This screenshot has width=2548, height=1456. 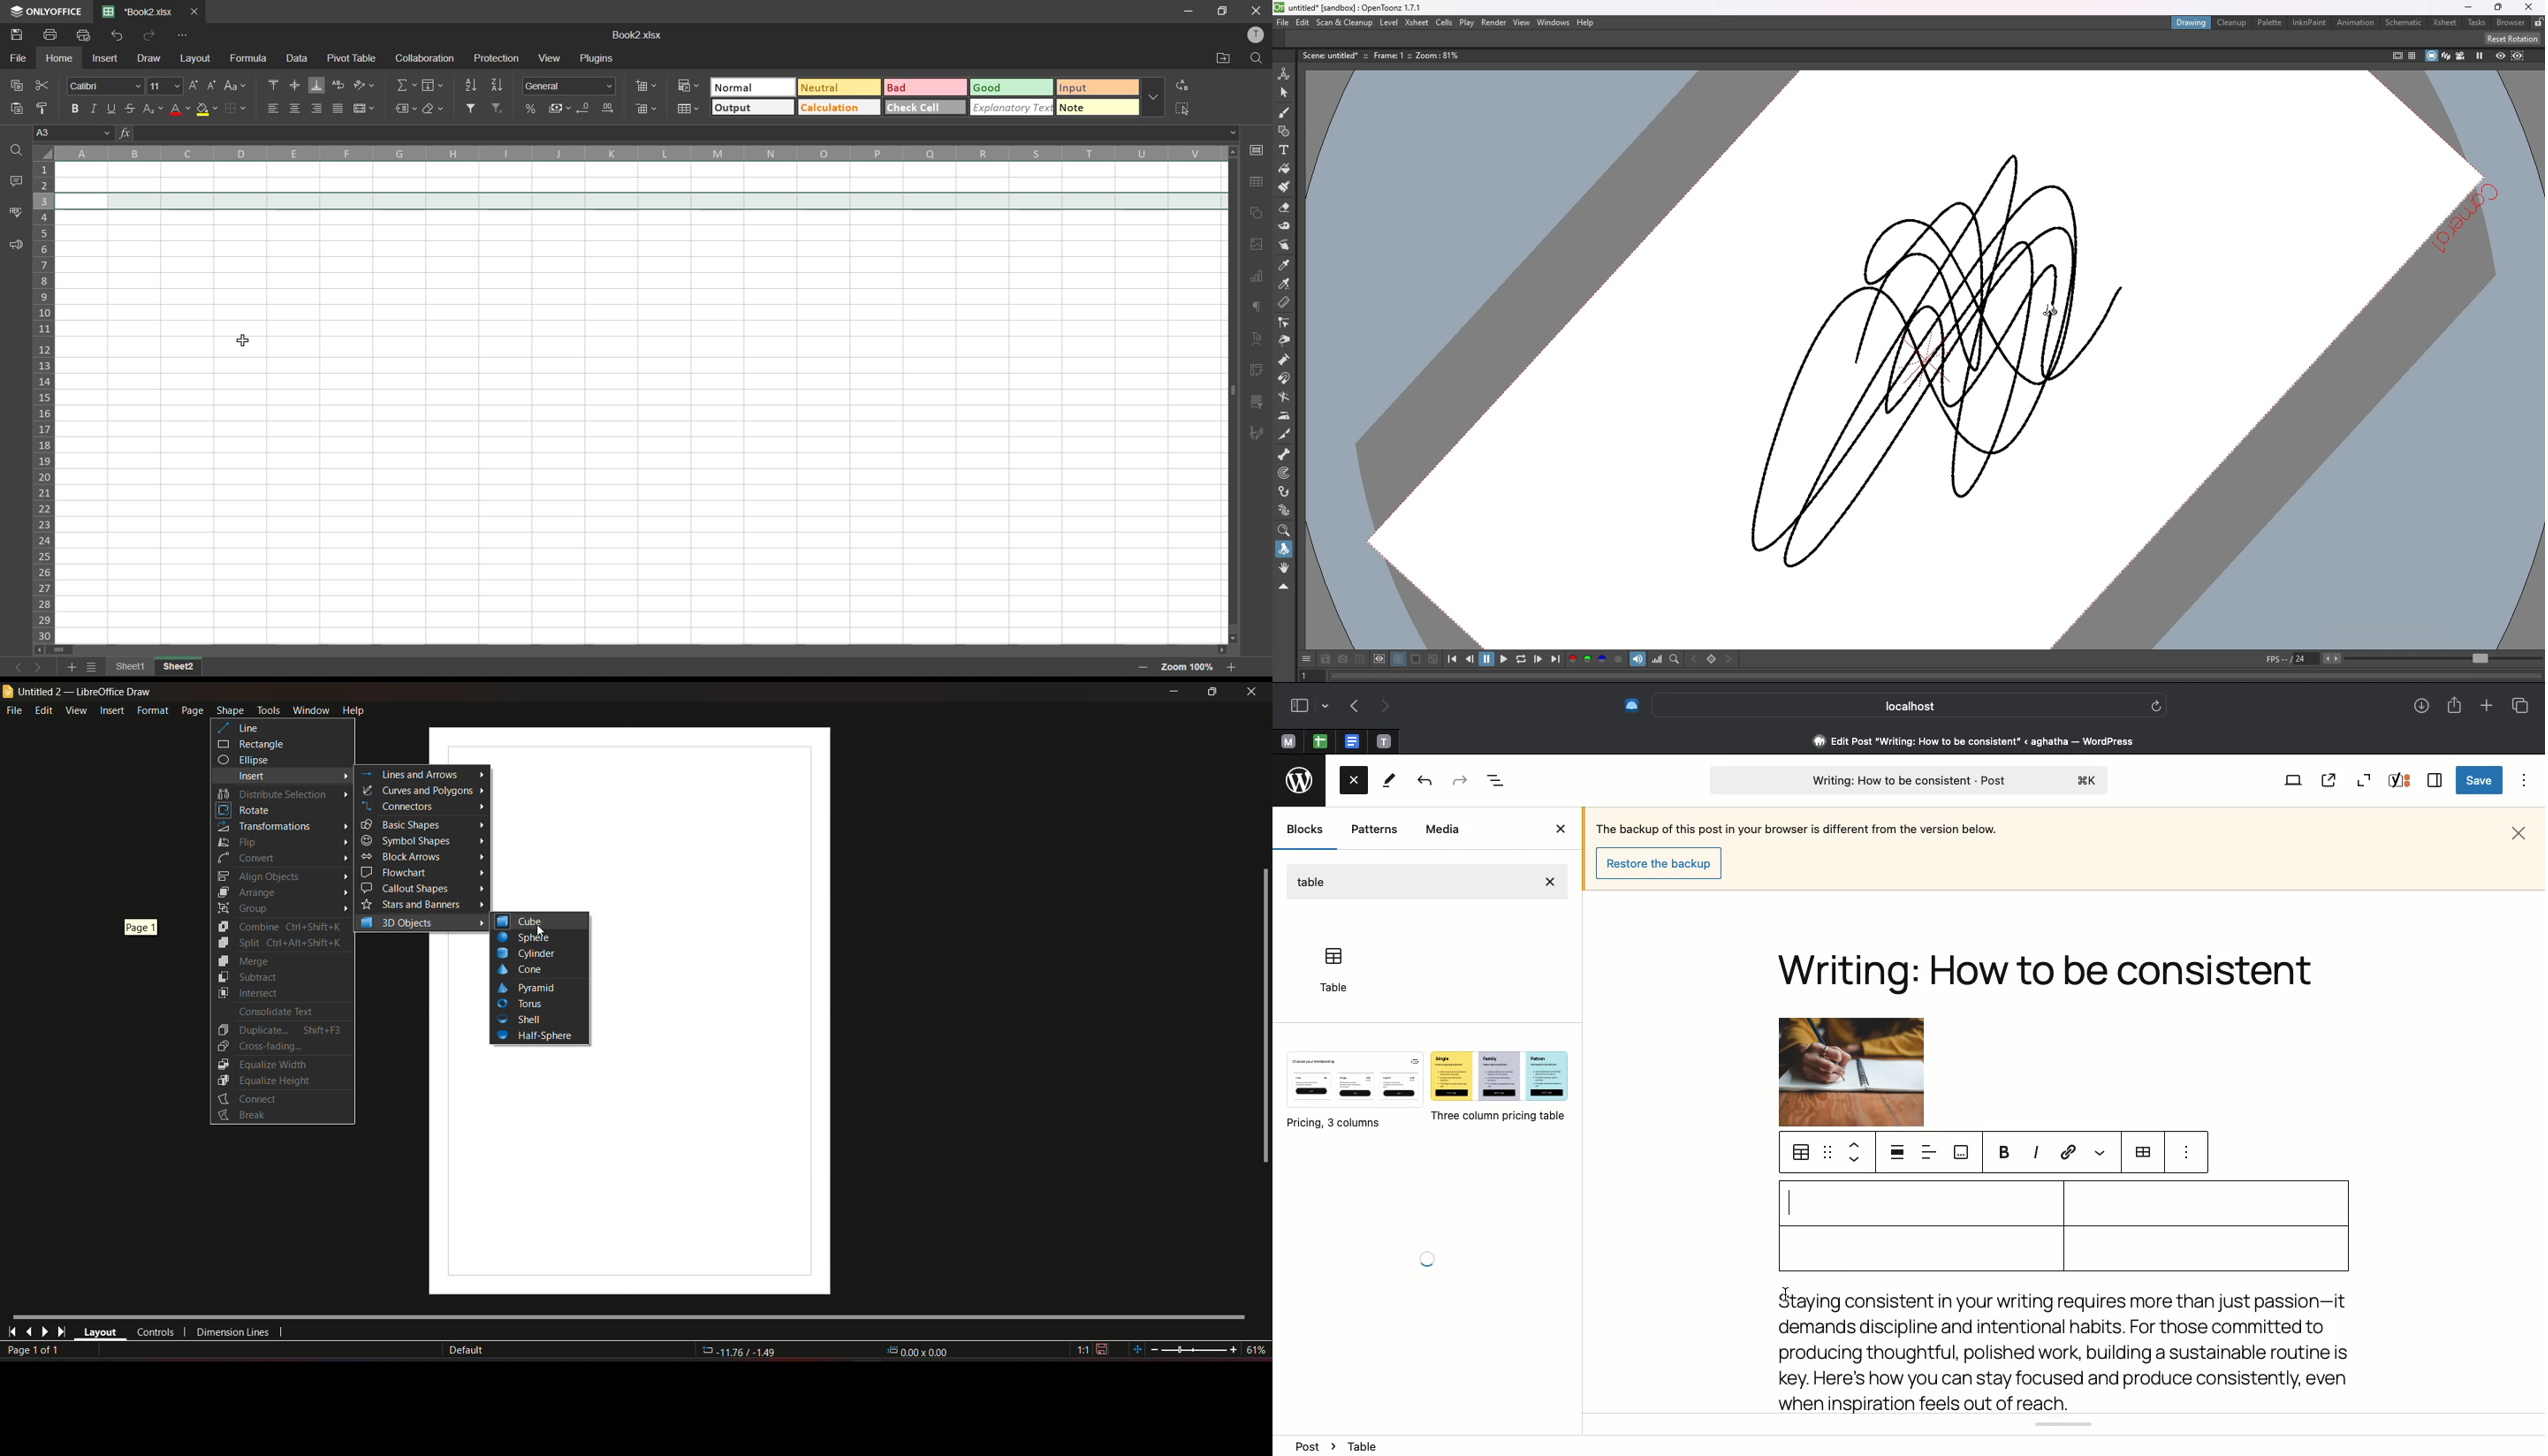 What do you see at coordinates (245, 961) in the screenshot?
I see `Merge` at bounding box center [245, 961].